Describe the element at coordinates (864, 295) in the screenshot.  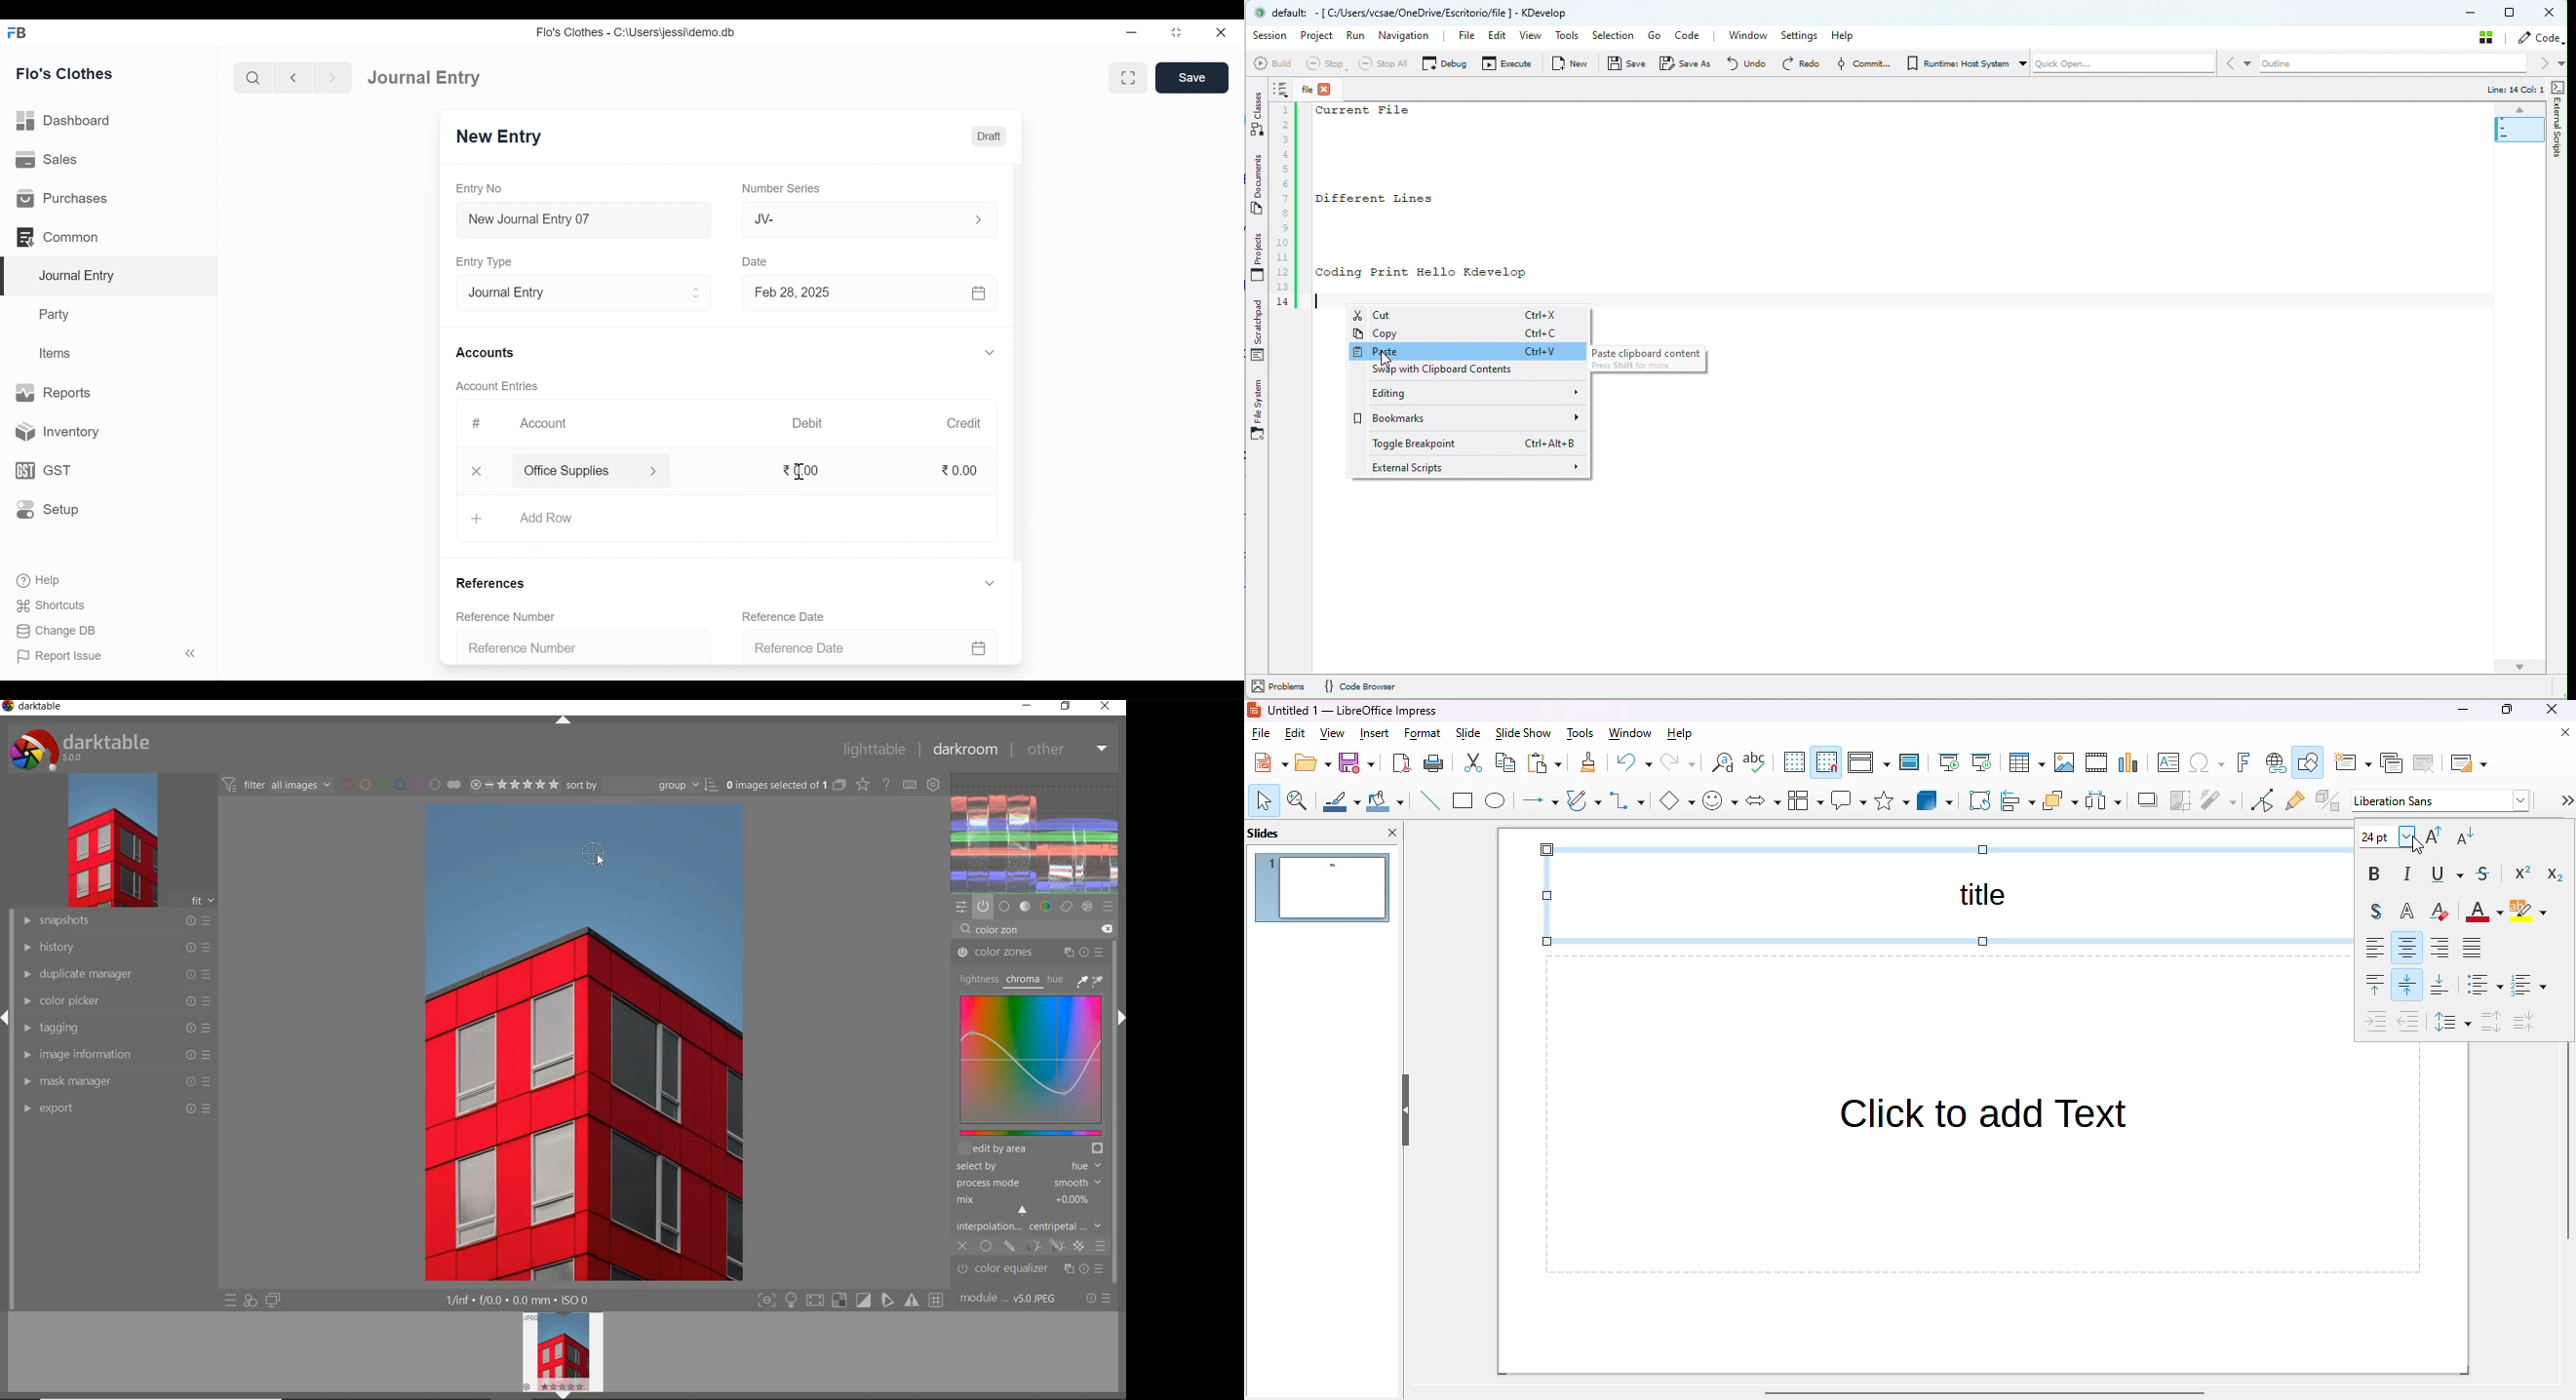
I see `Feb 28, 2025` at that location.